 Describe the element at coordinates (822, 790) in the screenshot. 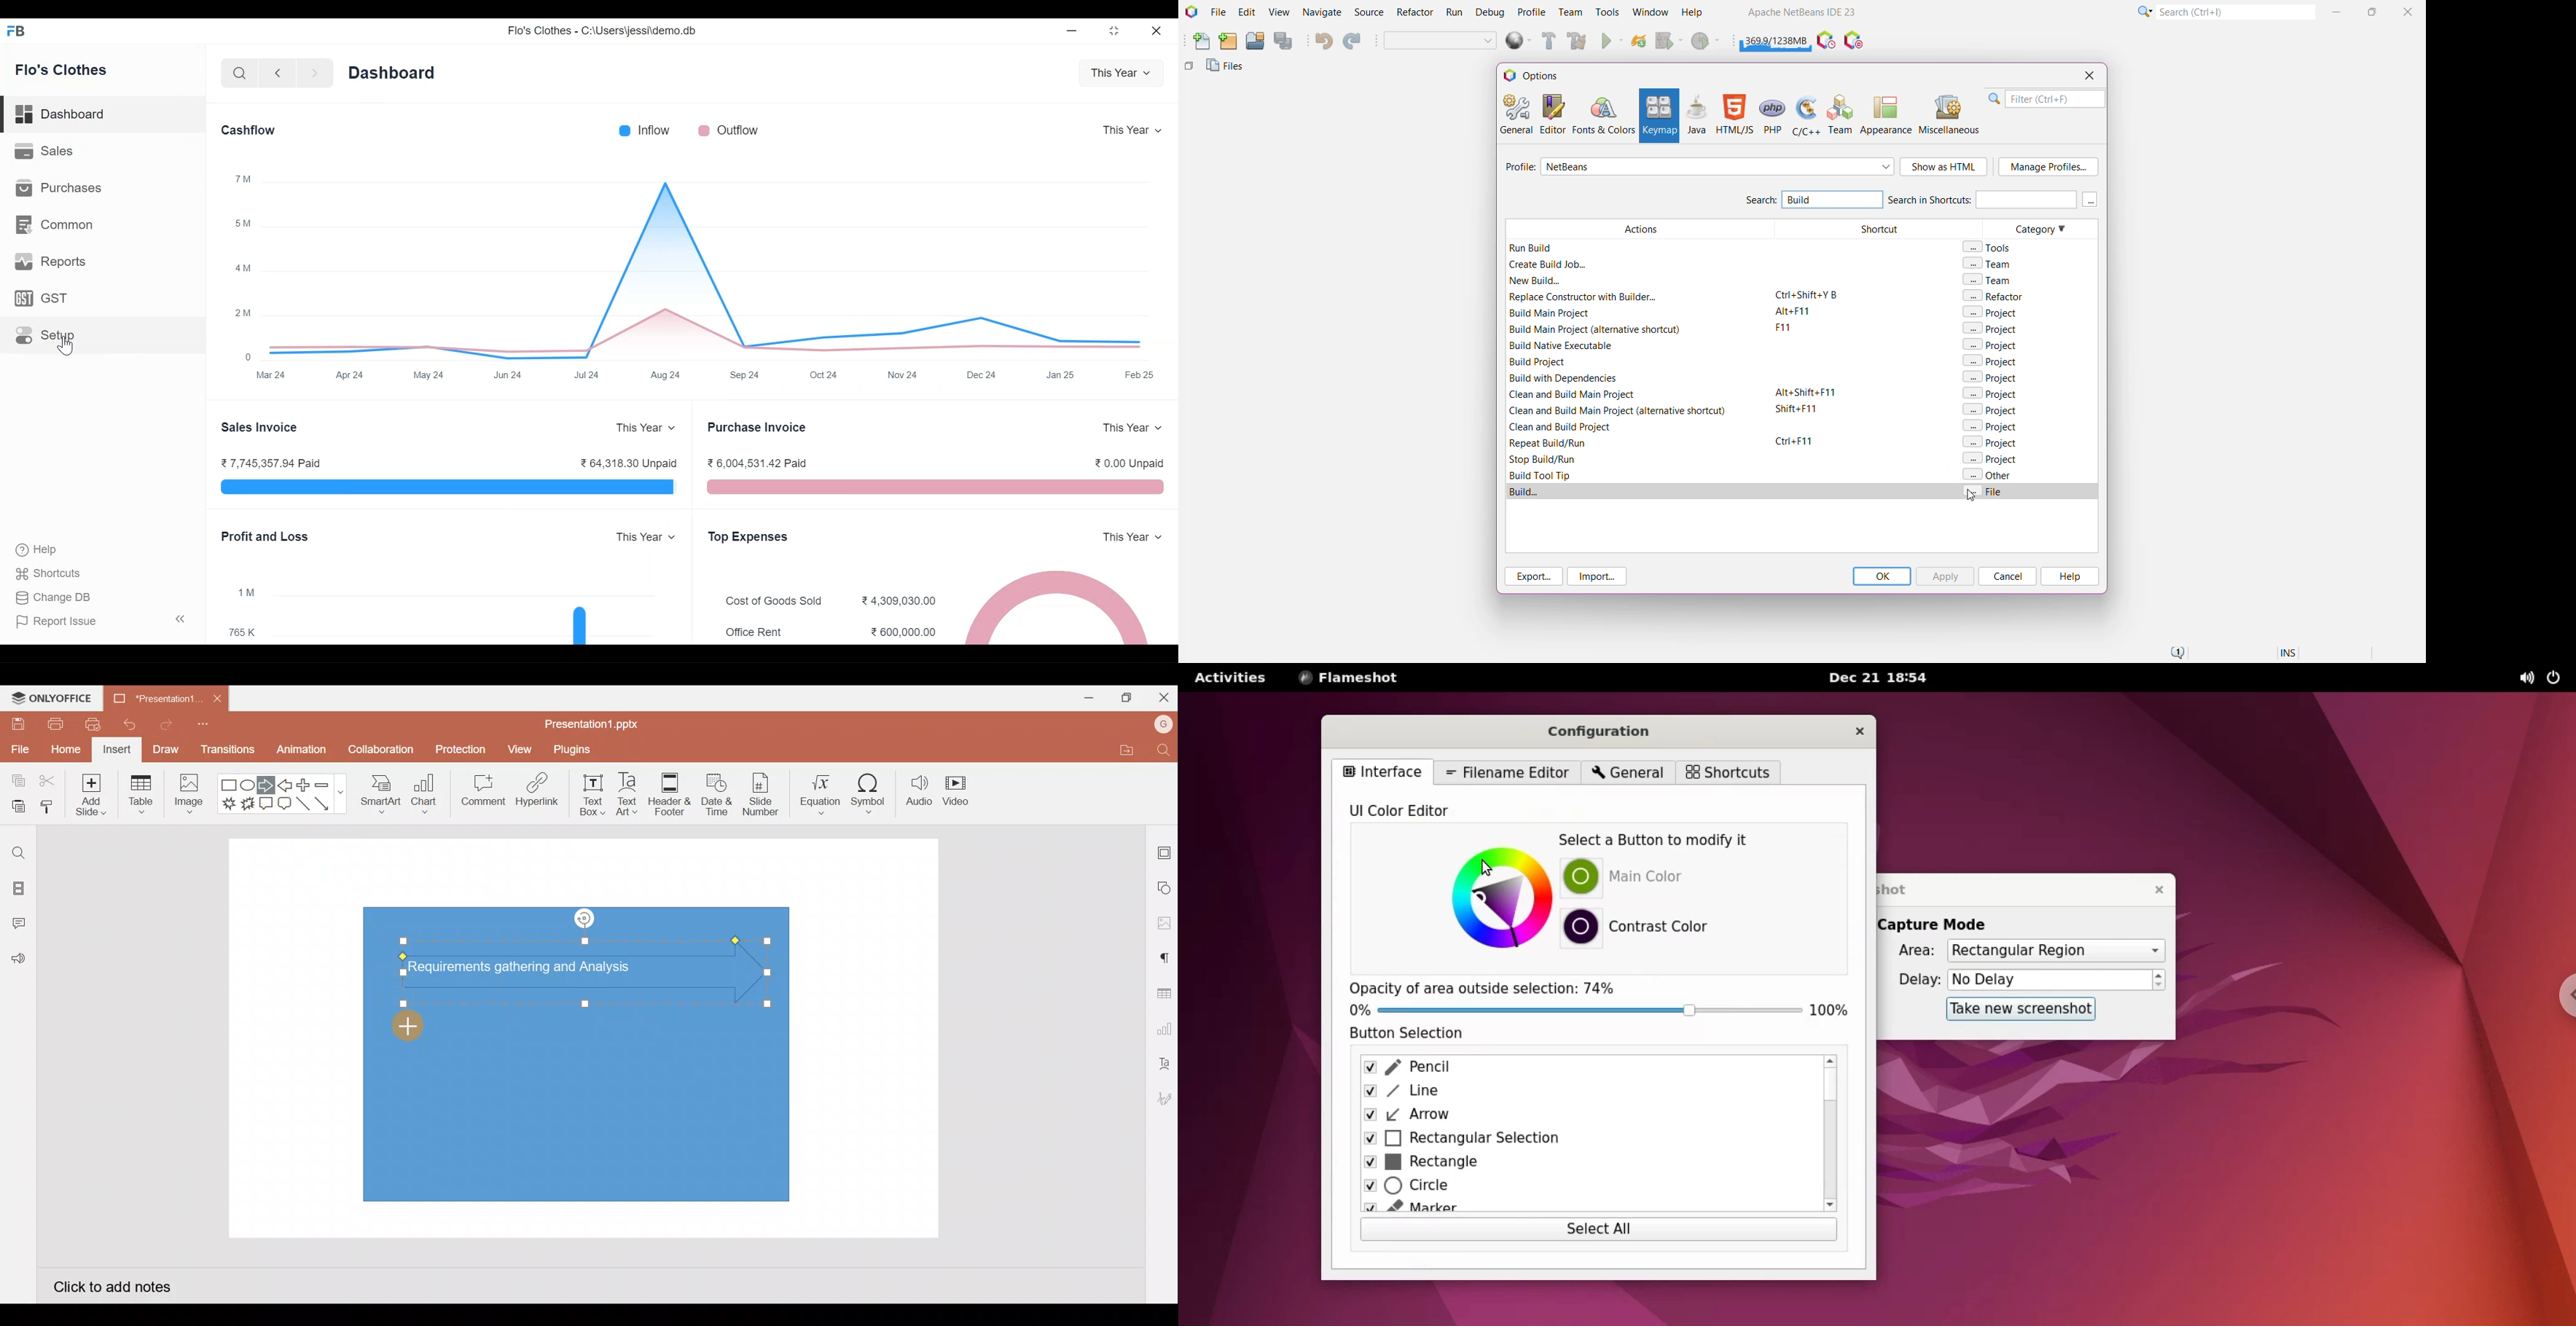

I see `Equation` at that location.